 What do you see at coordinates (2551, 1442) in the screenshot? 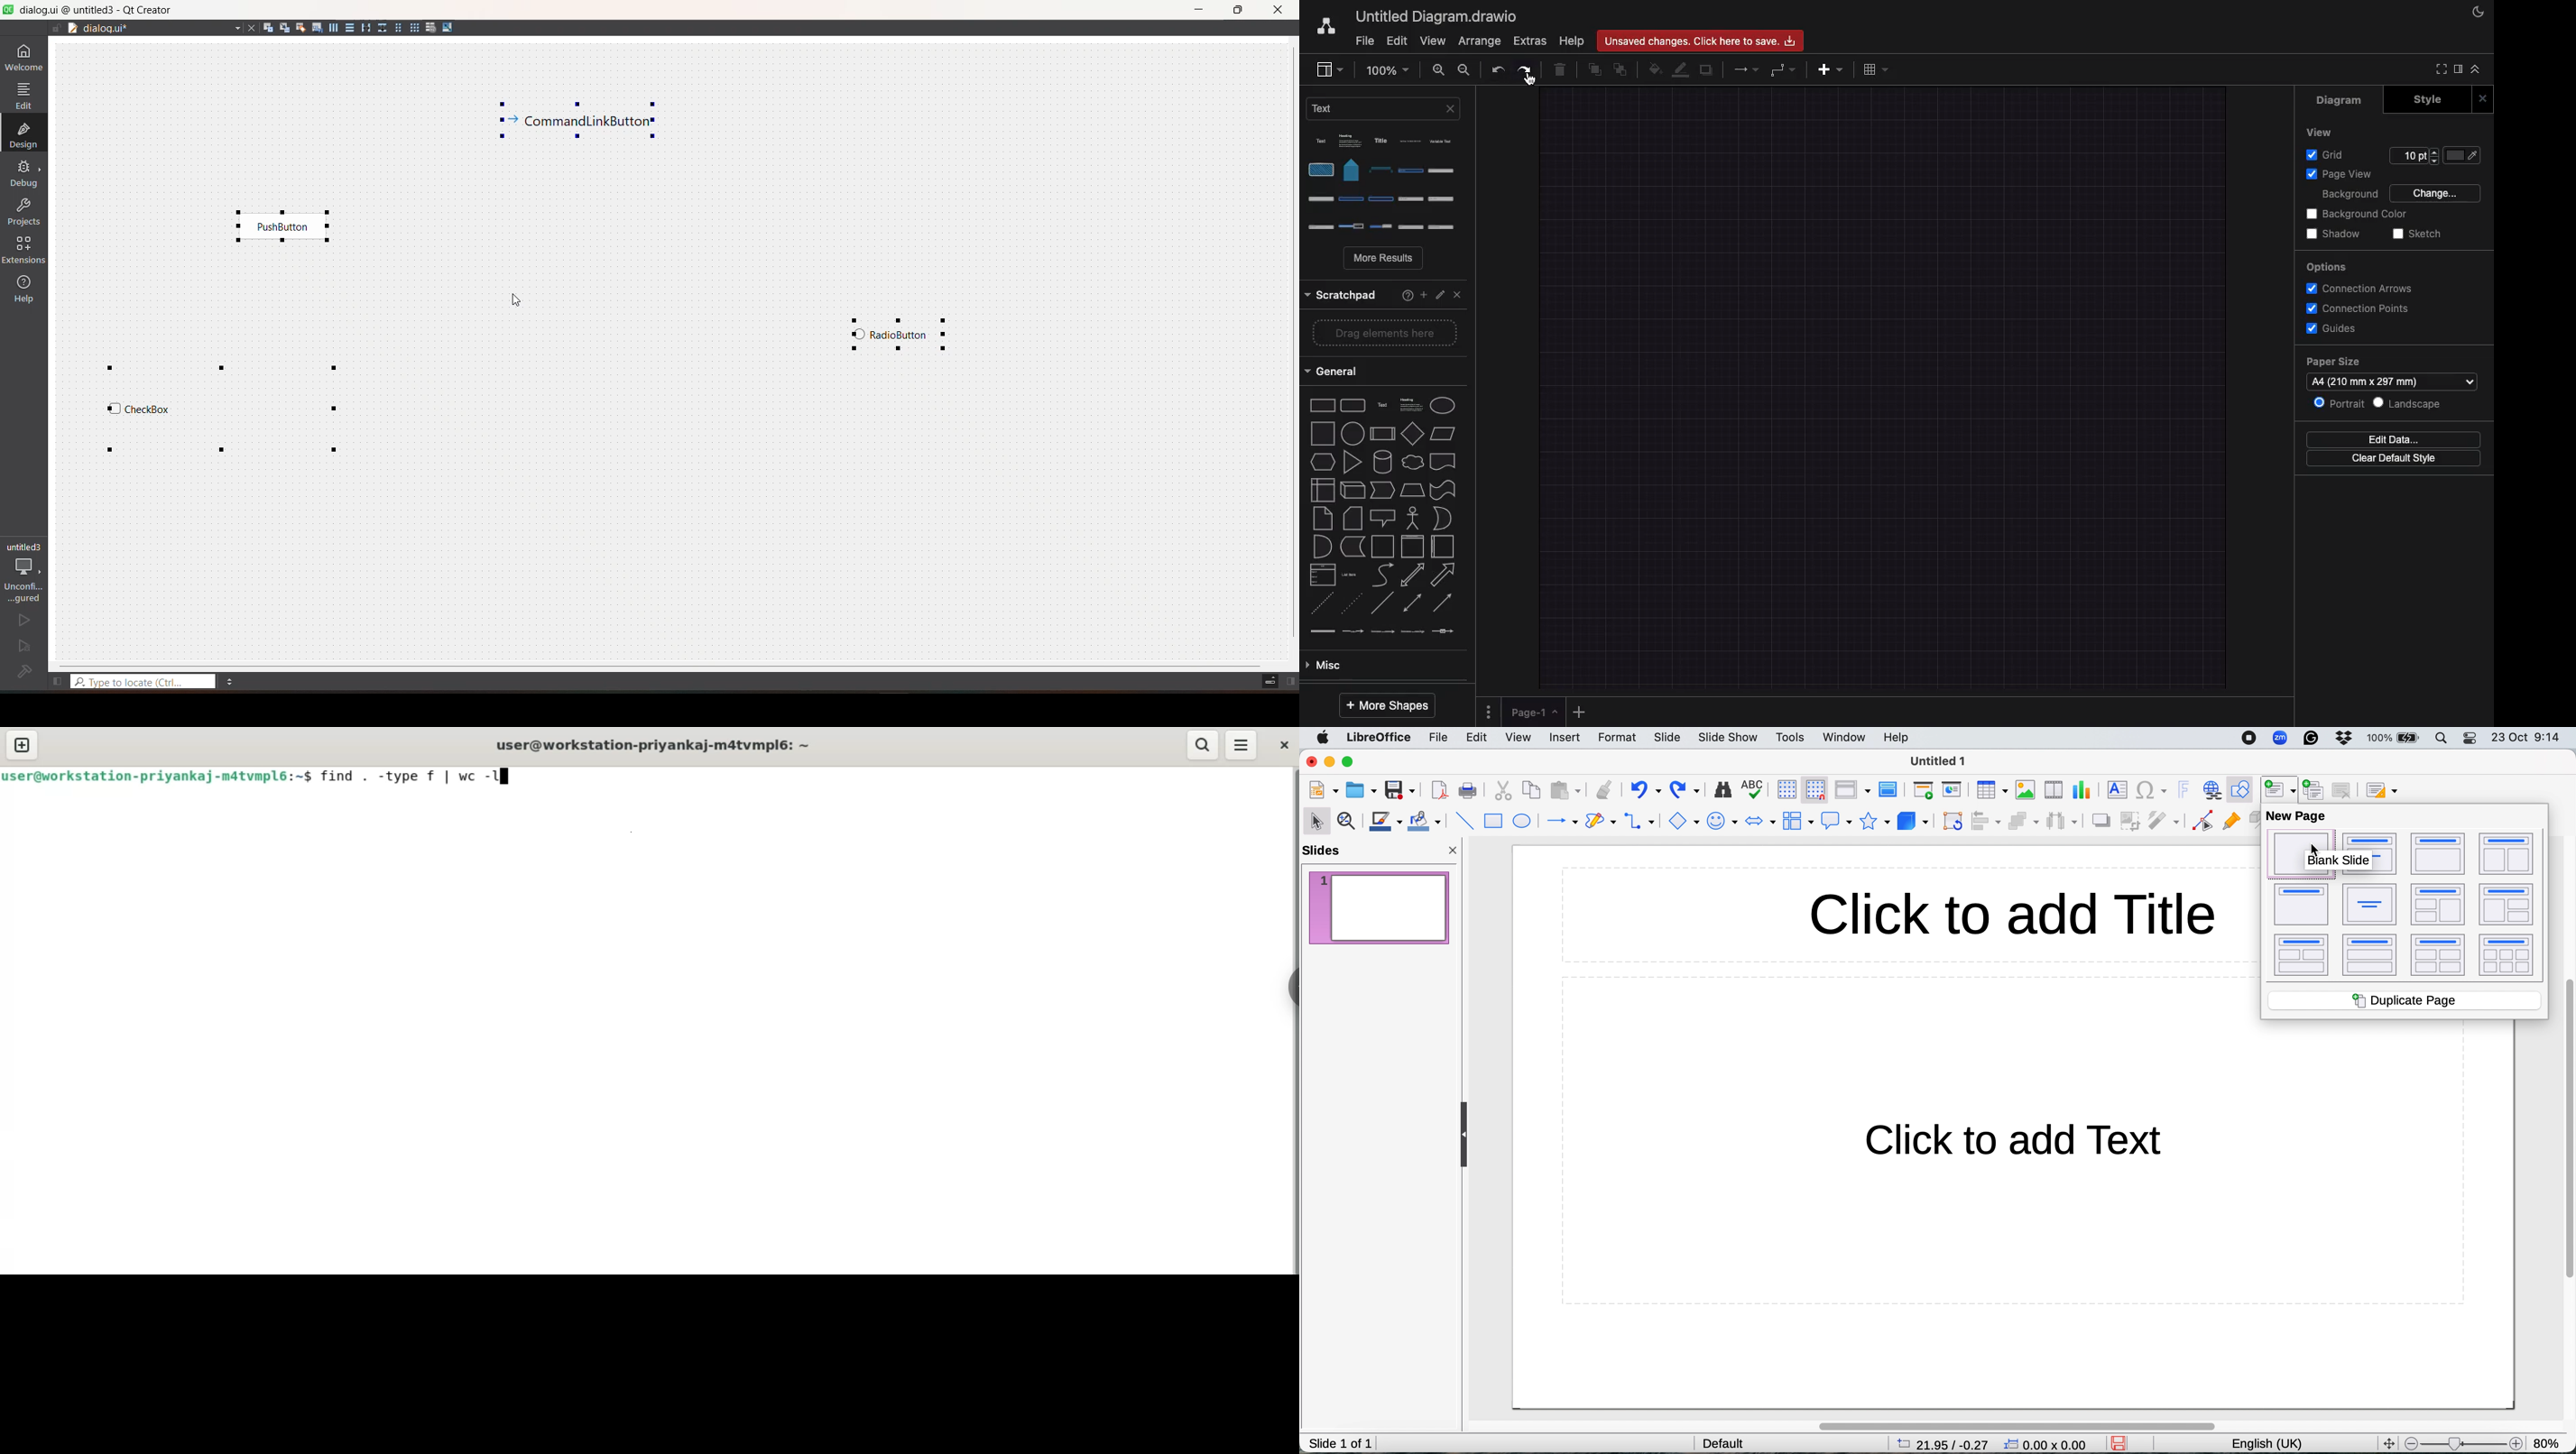
I see `zoom factor` at bounding box center [2551, 1442].